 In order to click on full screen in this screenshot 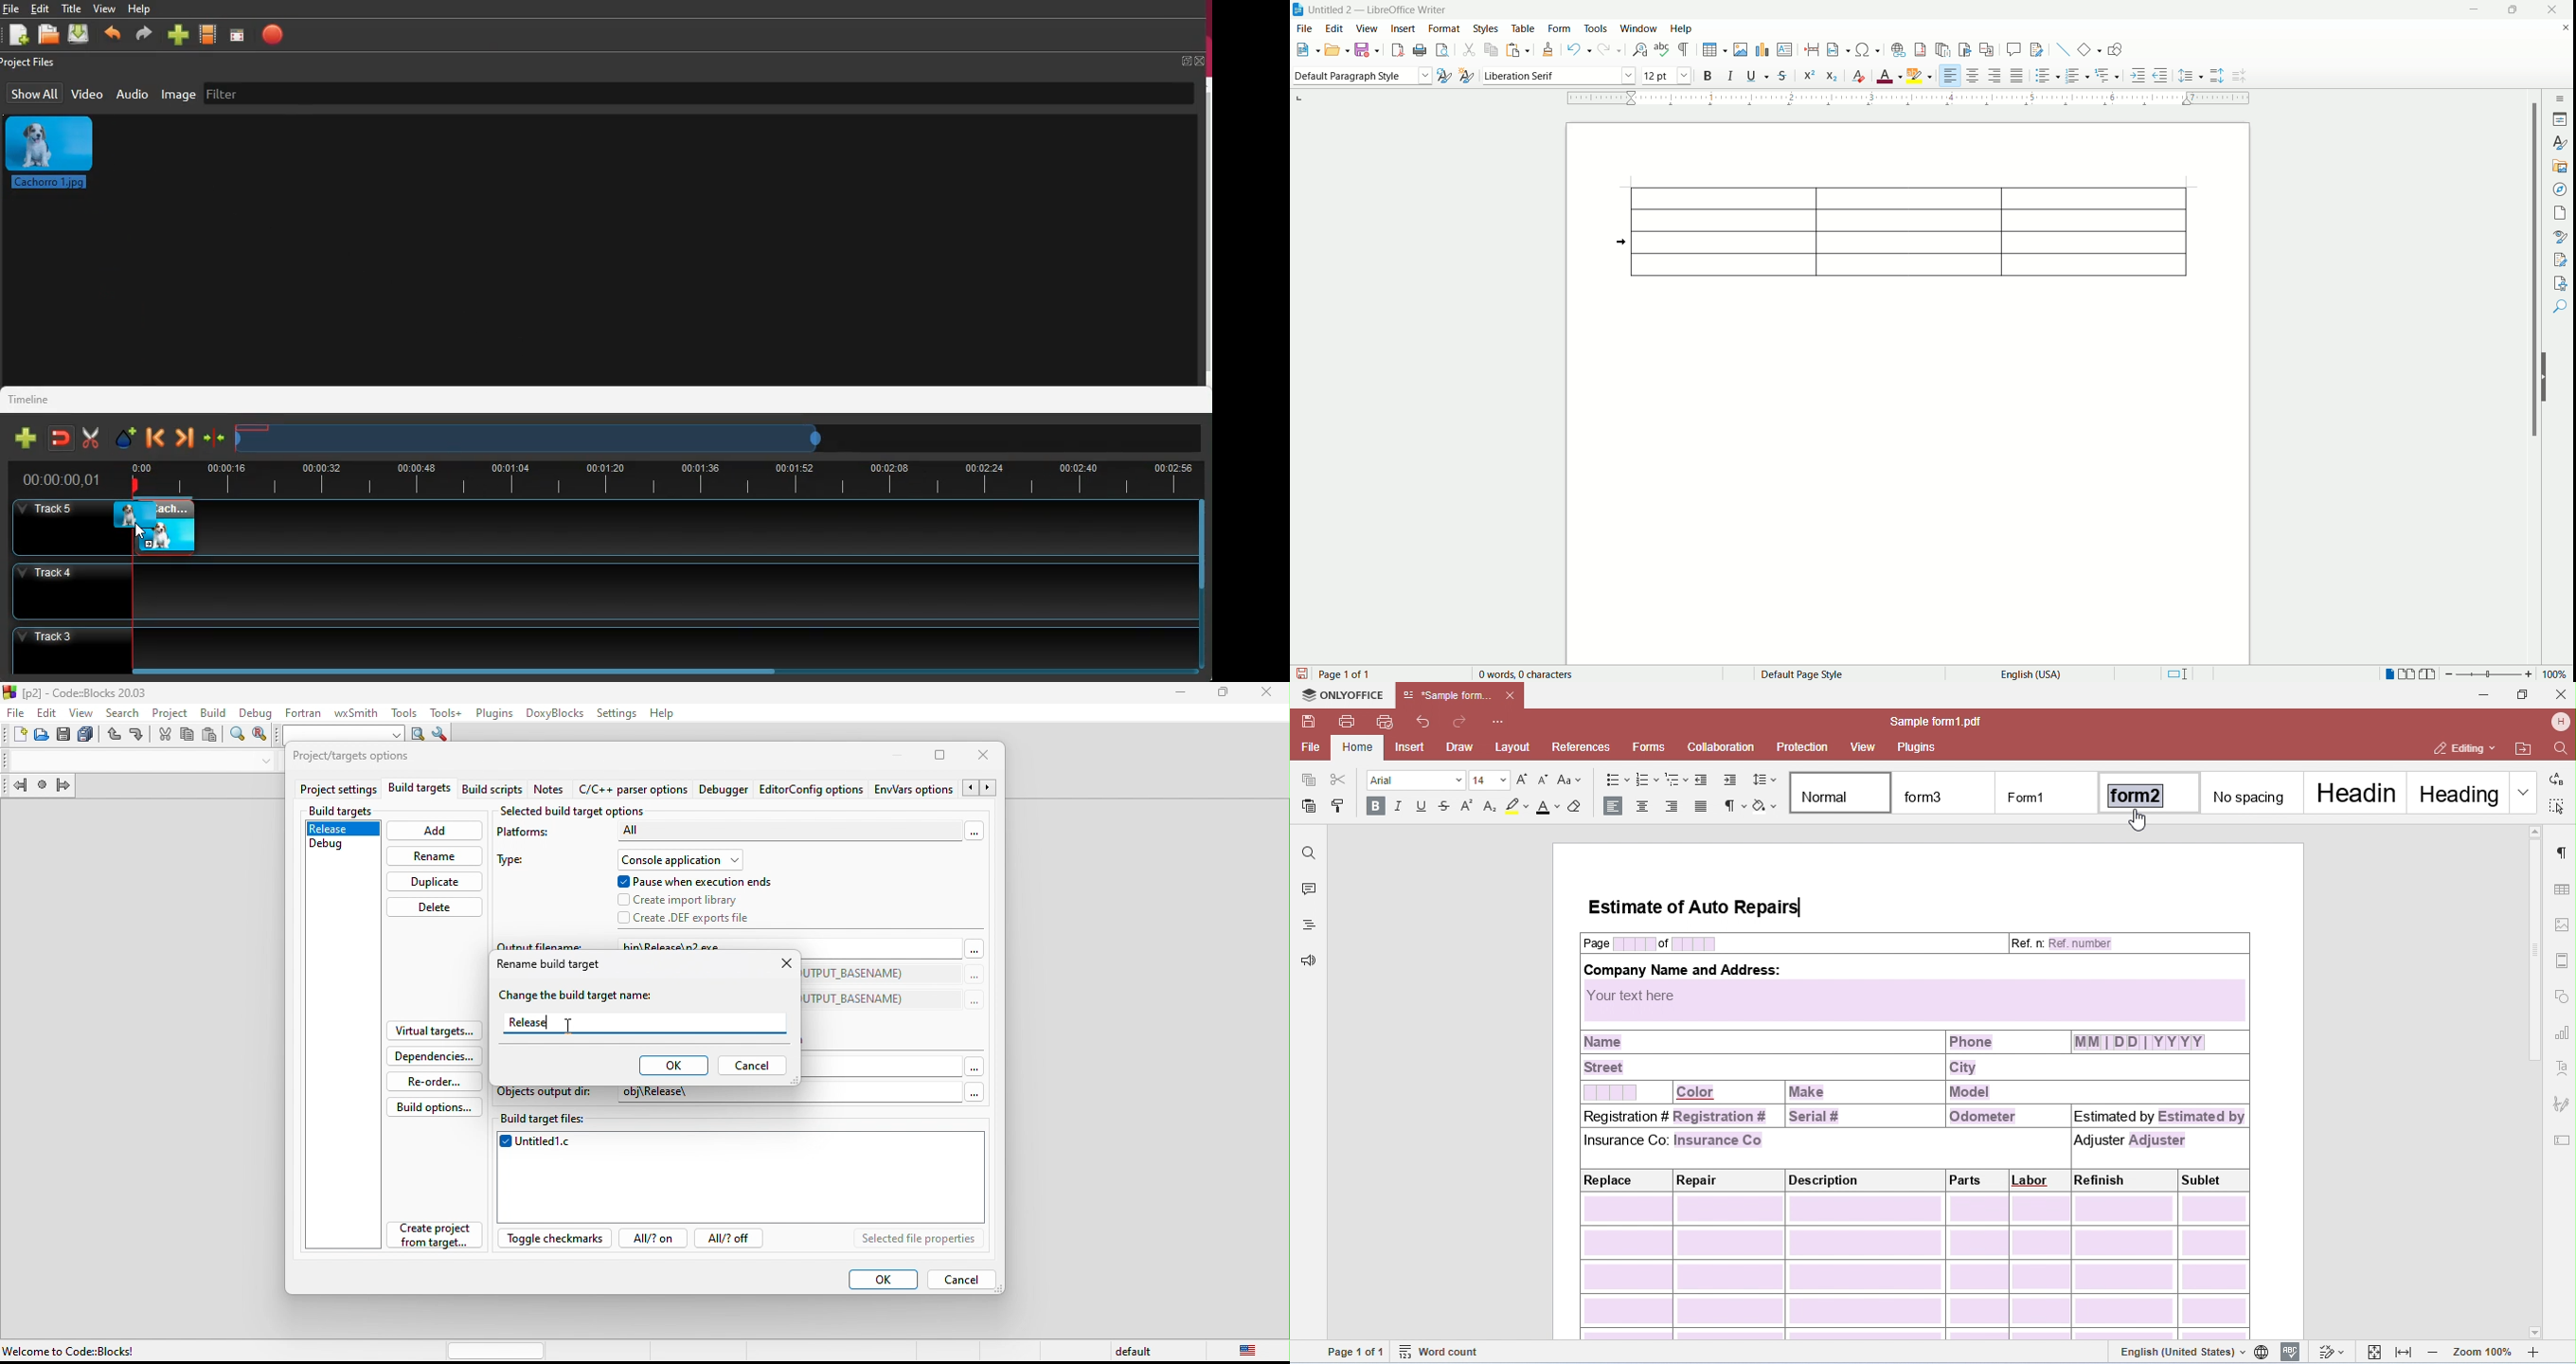, I will do `click(1192, 61)`.